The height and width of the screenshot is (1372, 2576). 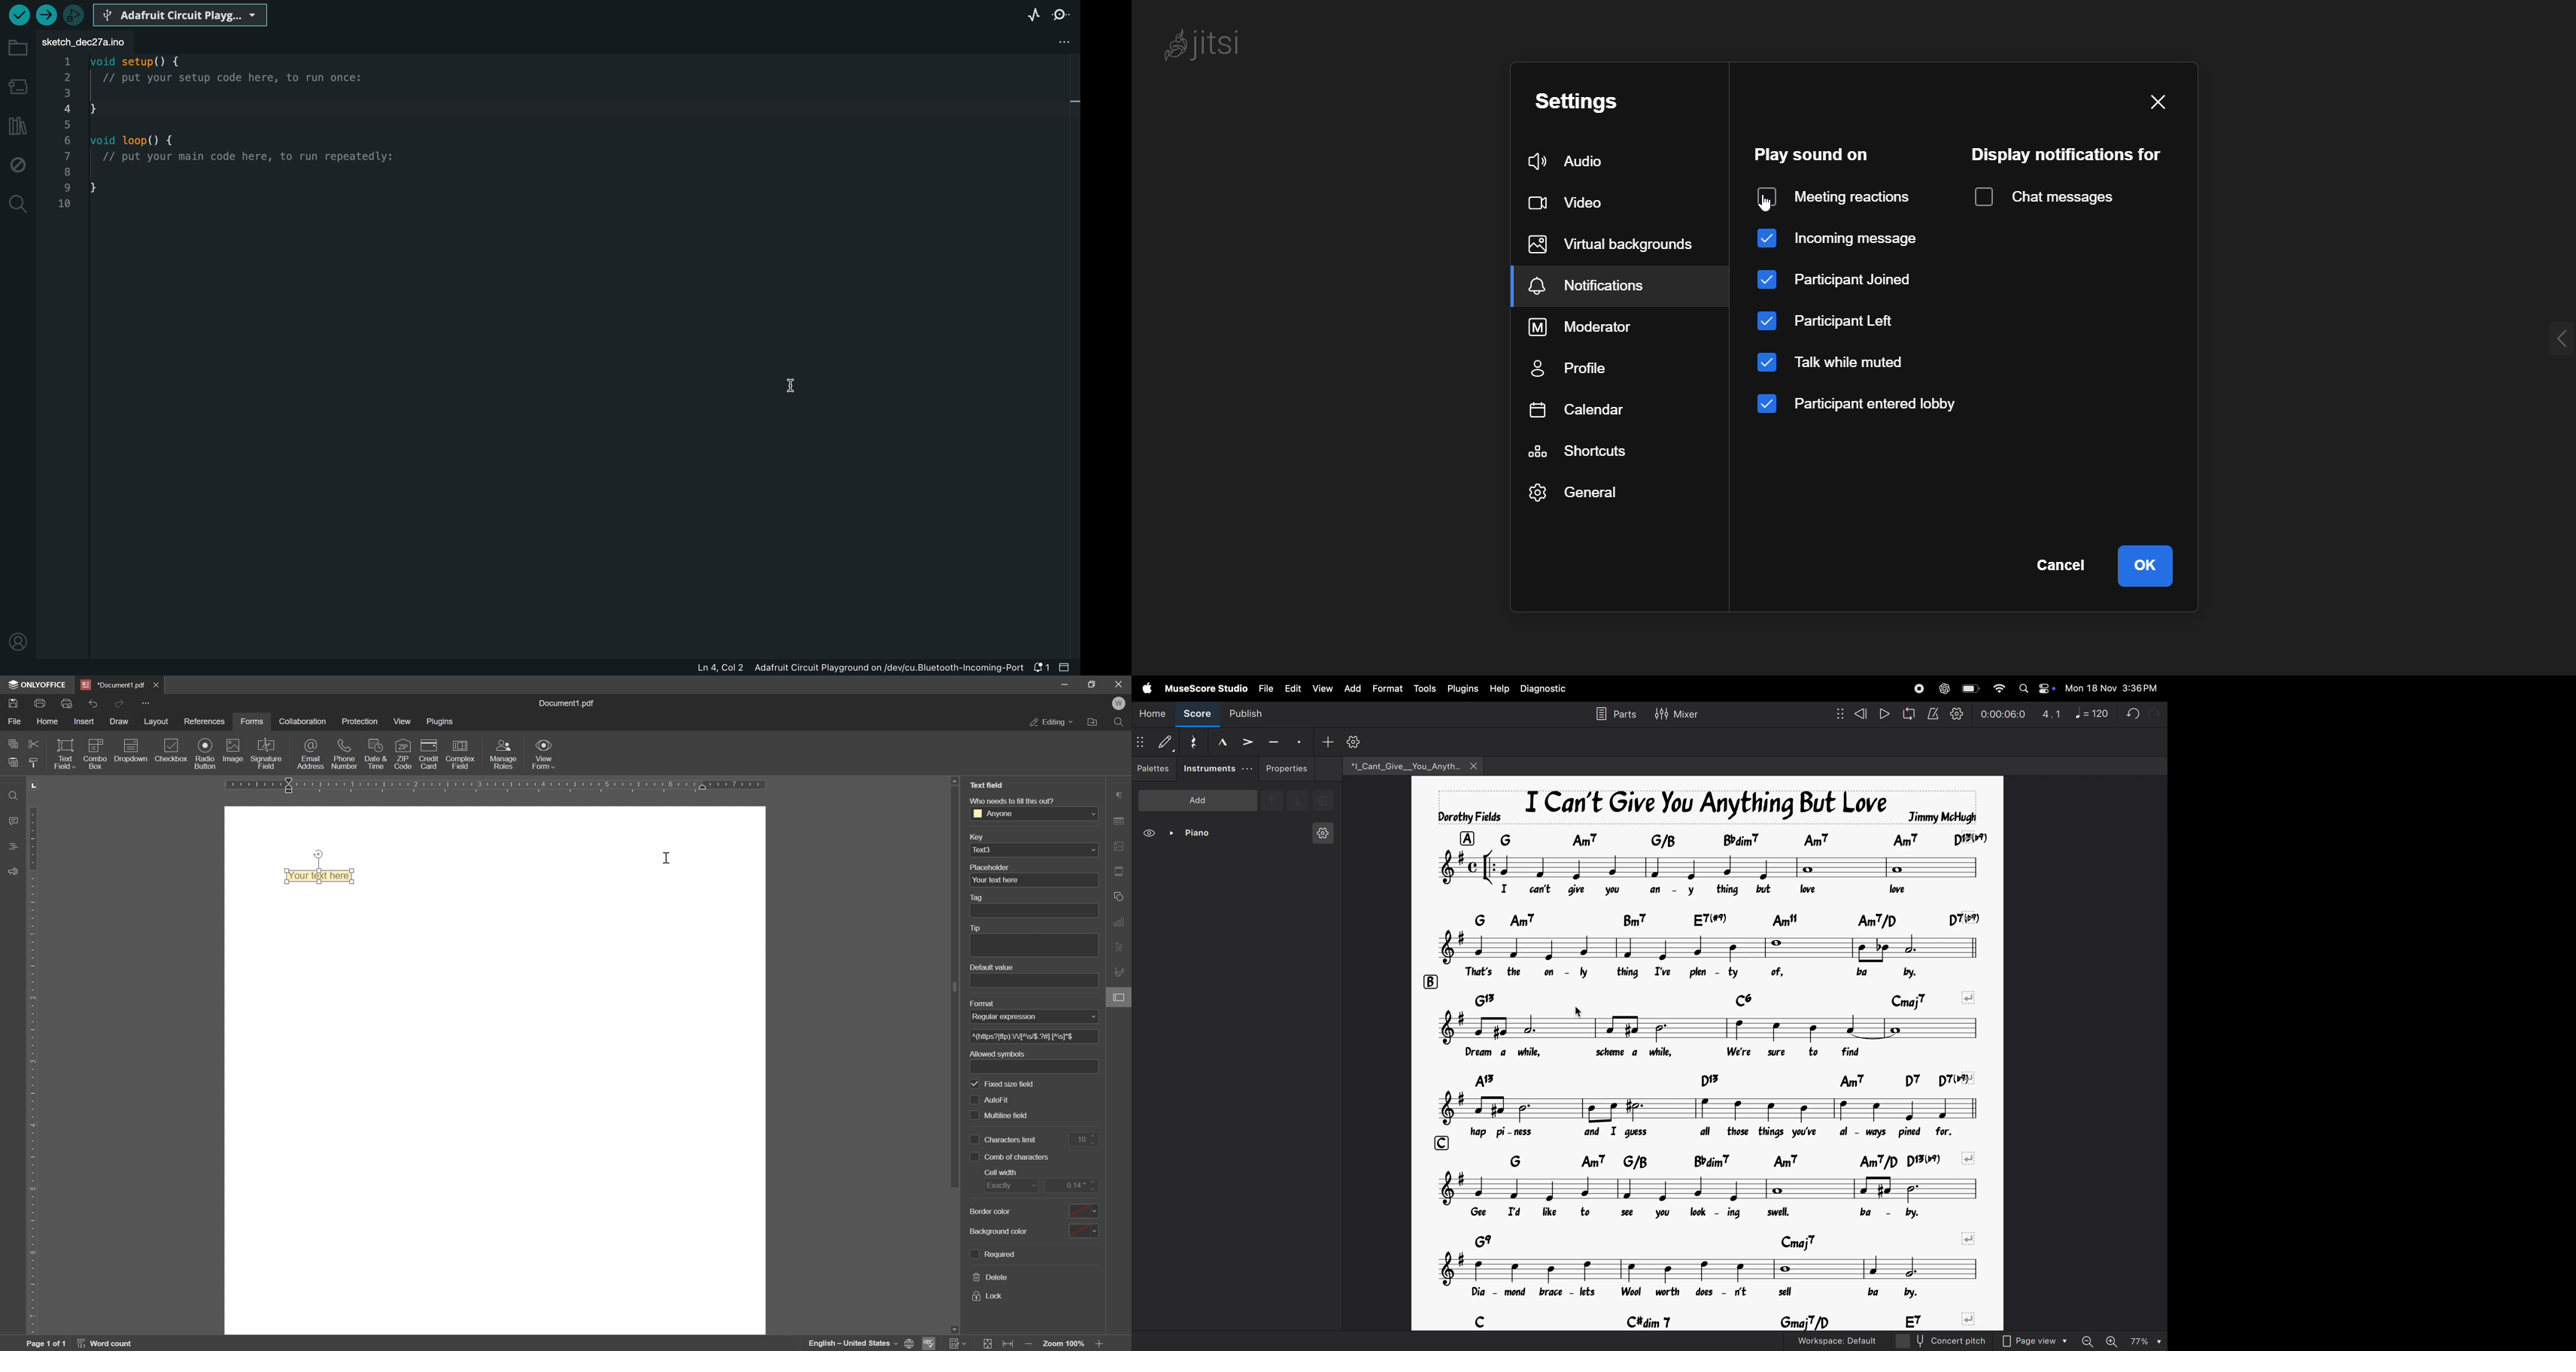 What do you see at coordinates (2155, 712) in the screenshot?
I see `redo` at bounding box center [2155, 712].